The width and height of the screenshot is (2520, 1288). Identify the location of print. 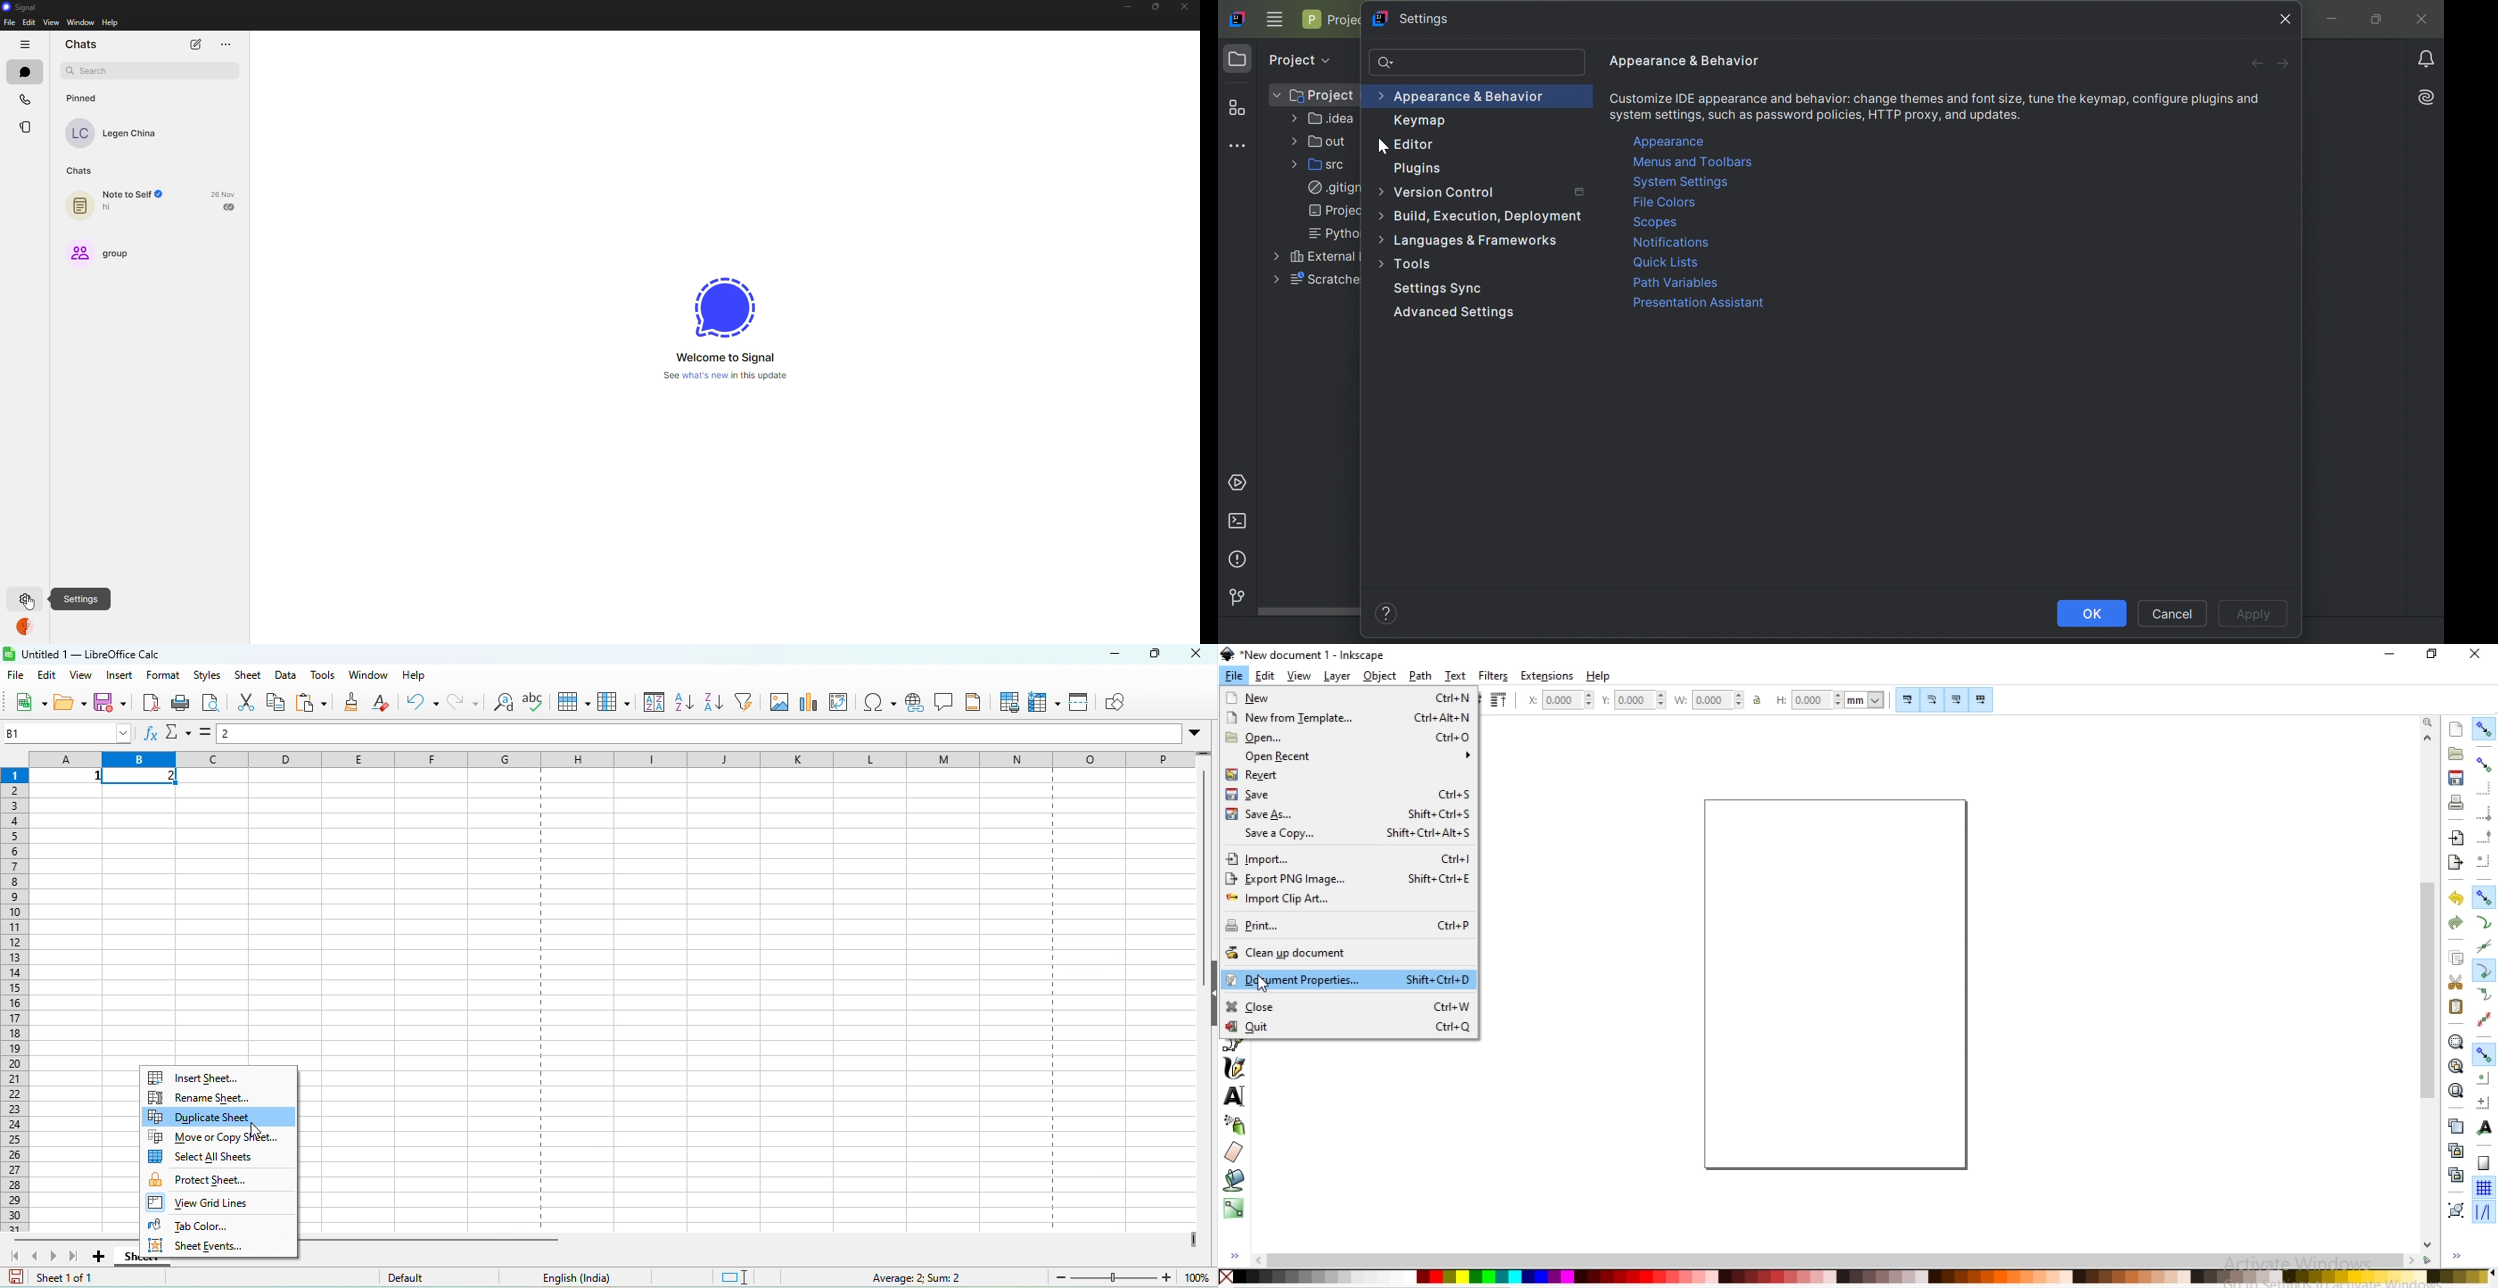
(184, 705).